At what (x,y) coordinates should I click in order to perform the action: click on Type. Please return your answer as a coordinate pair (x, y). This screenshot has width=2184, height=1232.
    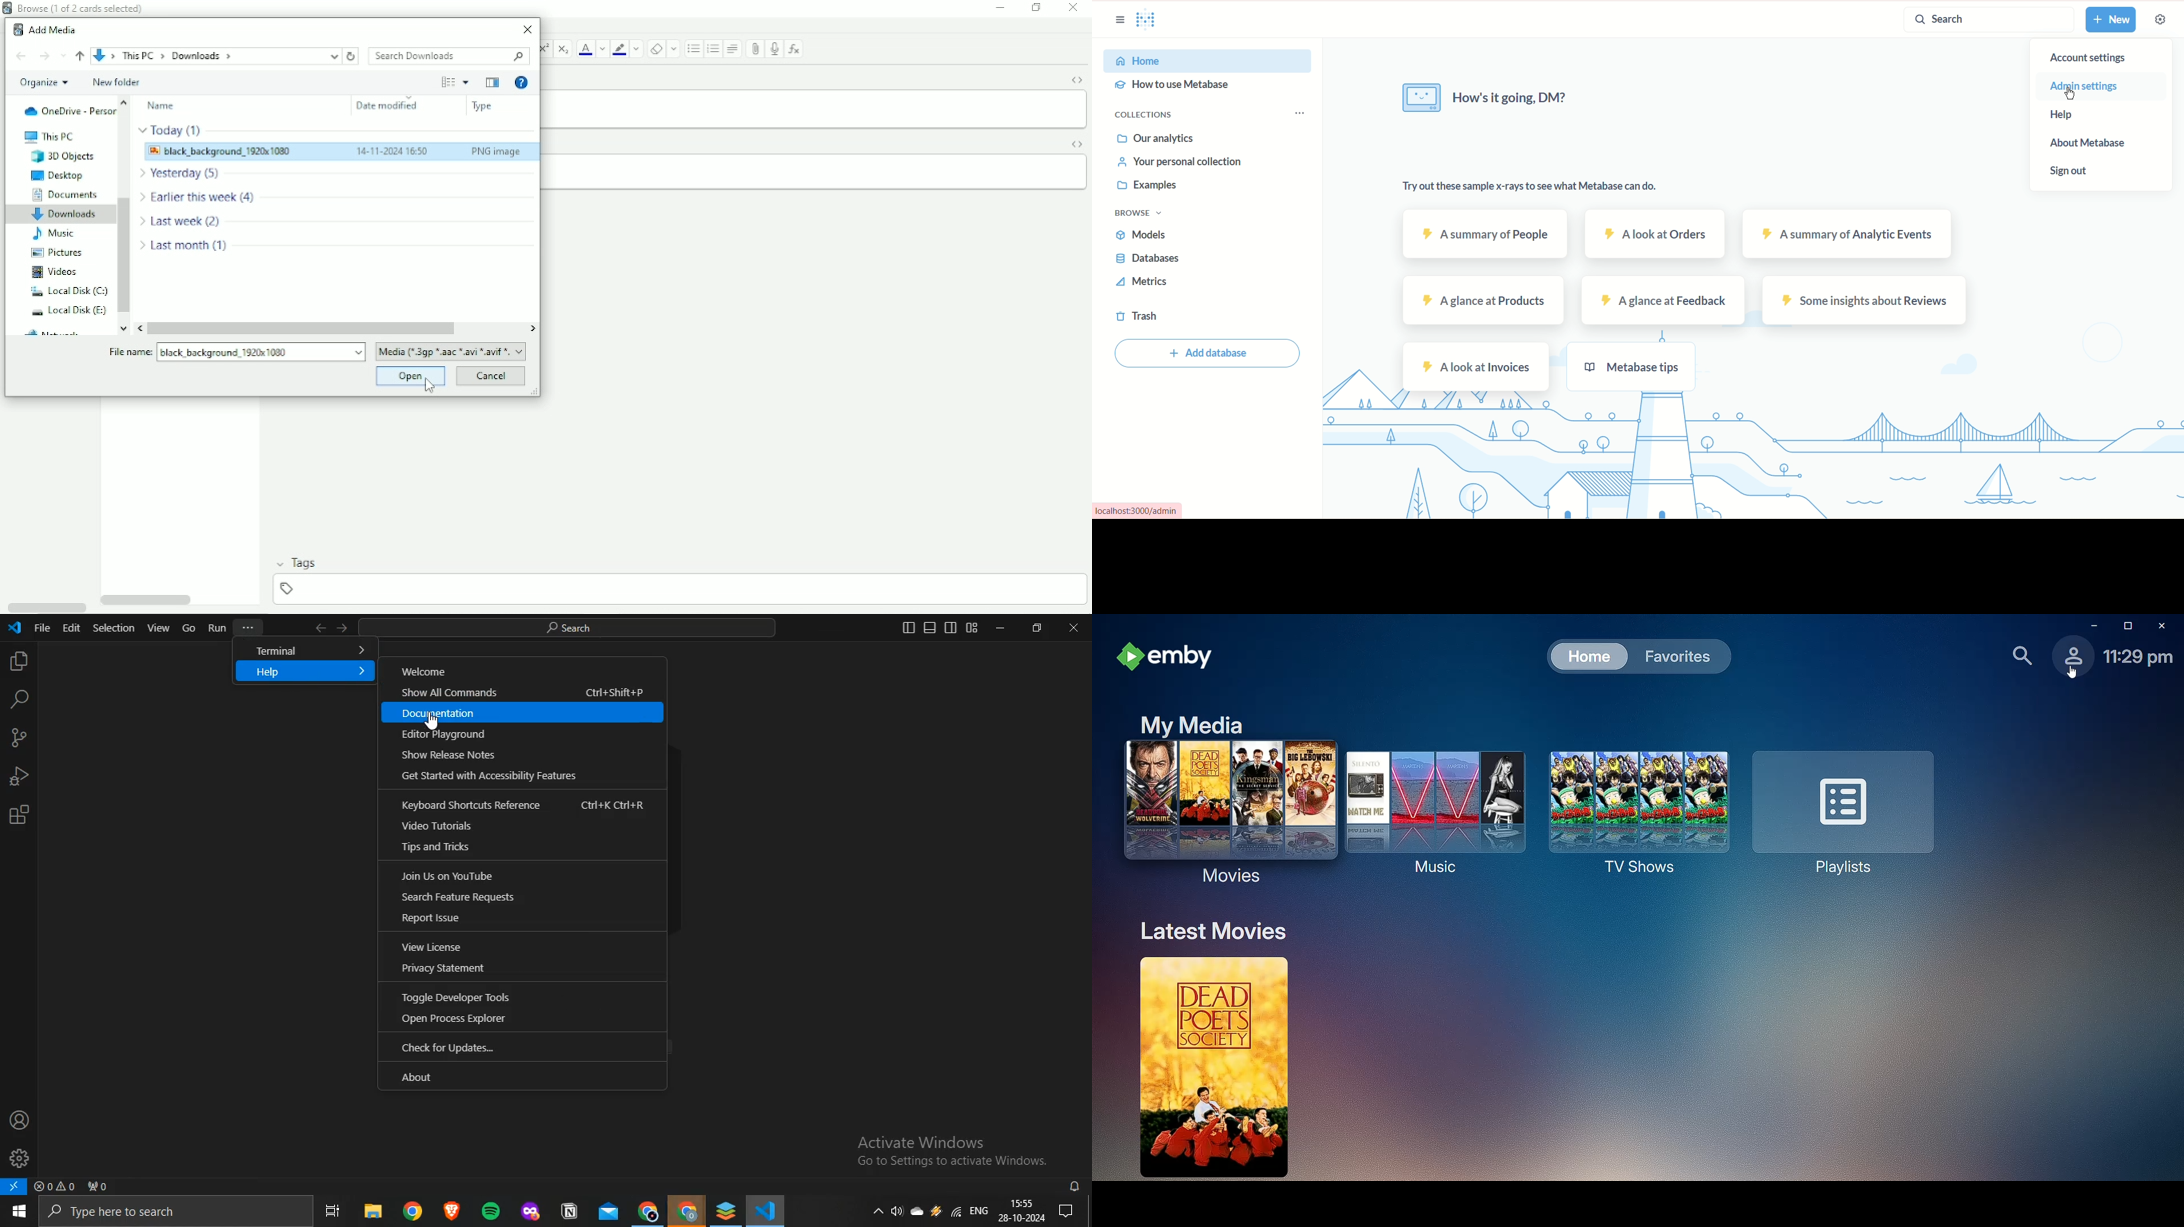
    Looking at the image, I should click on (482, 106).